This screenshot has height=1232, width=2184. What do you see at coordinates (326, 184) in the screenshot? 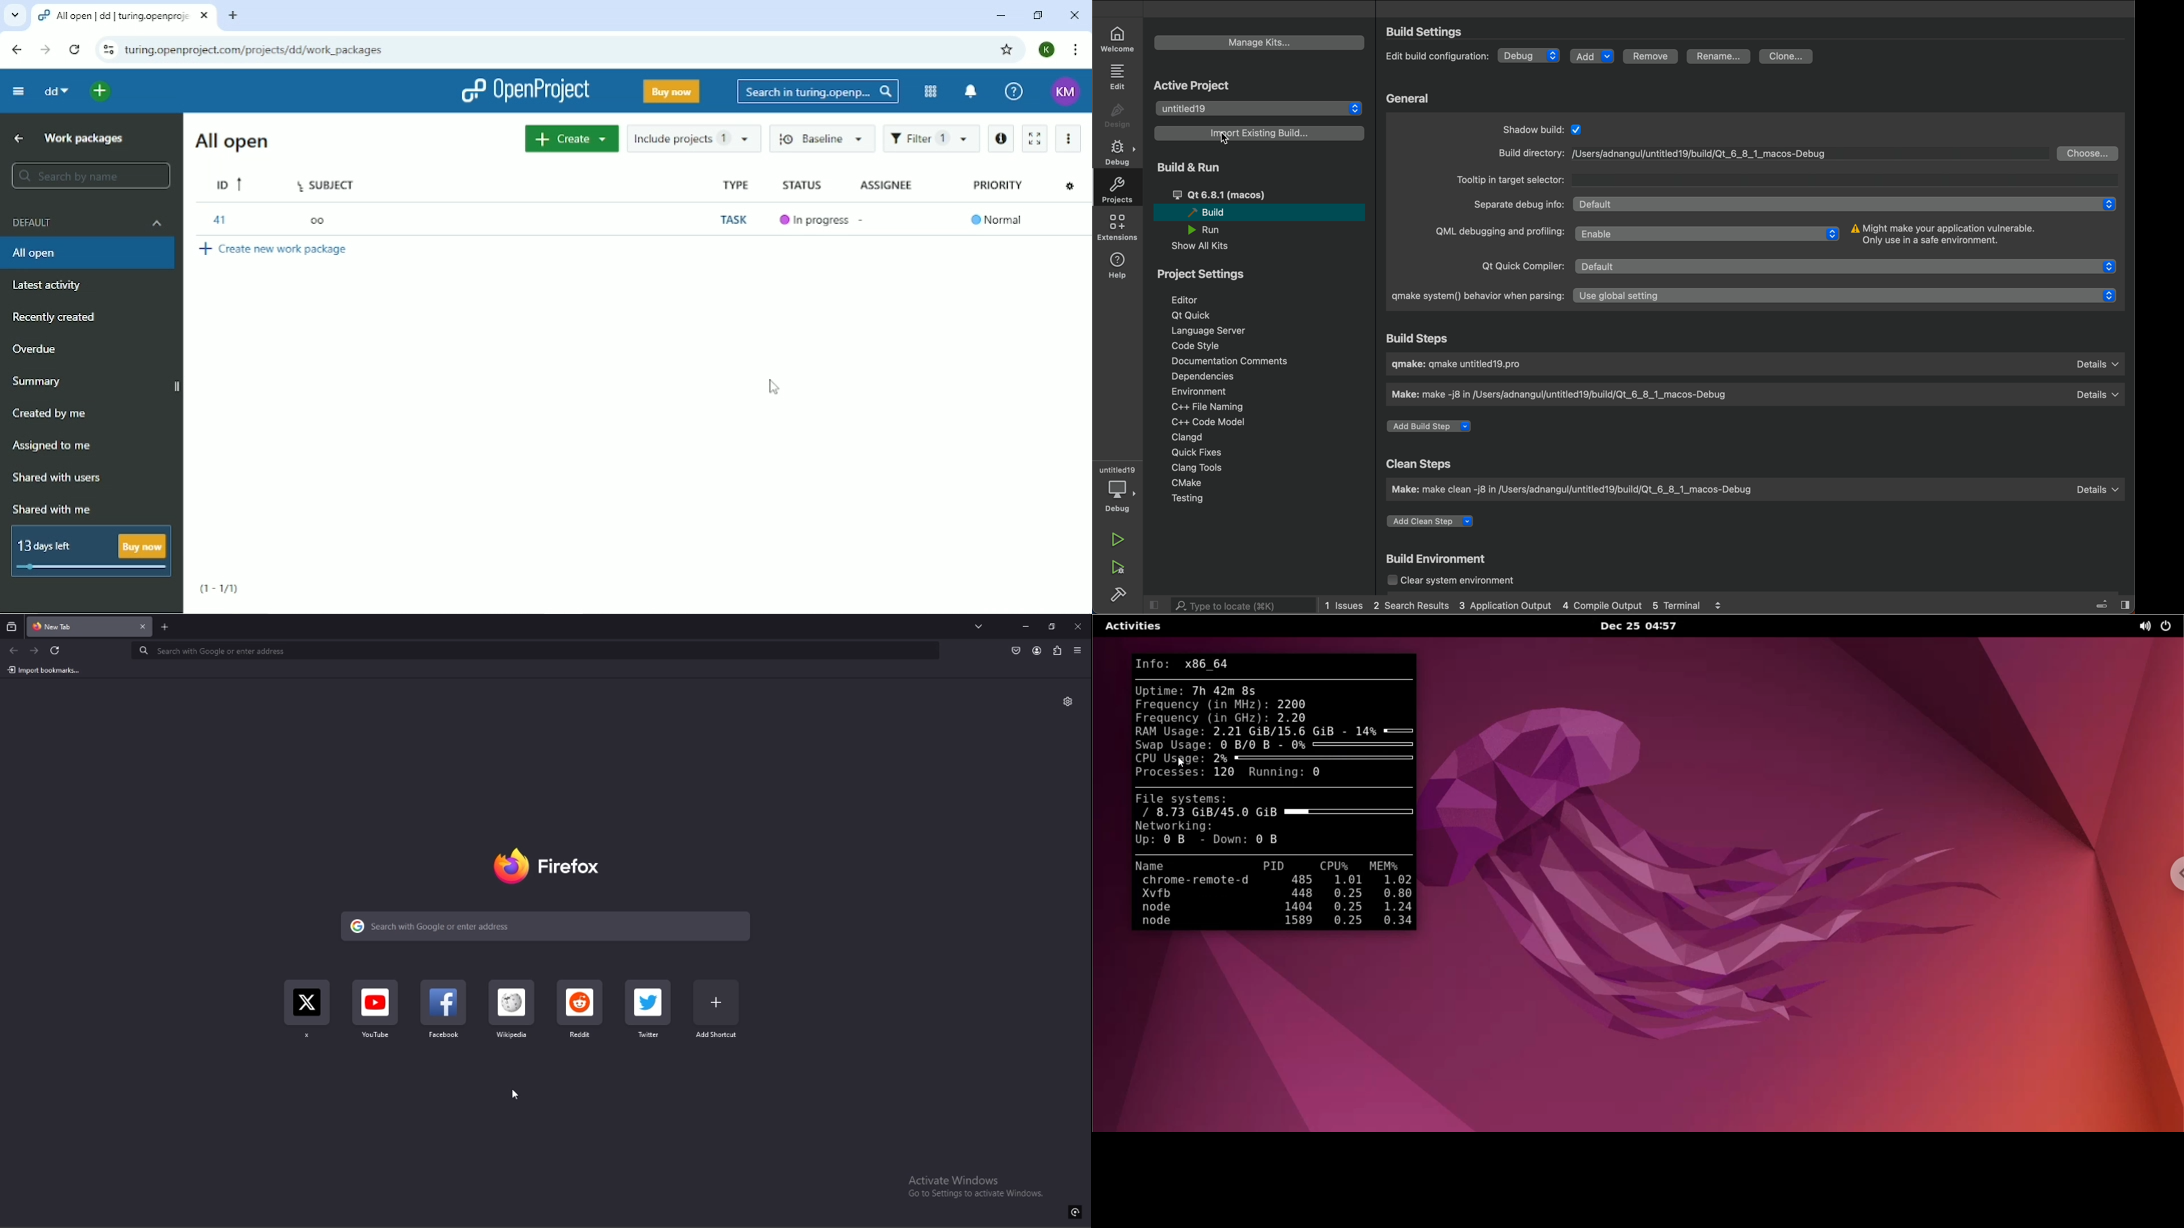
I see `Subject` at bounding box center [326, 184].